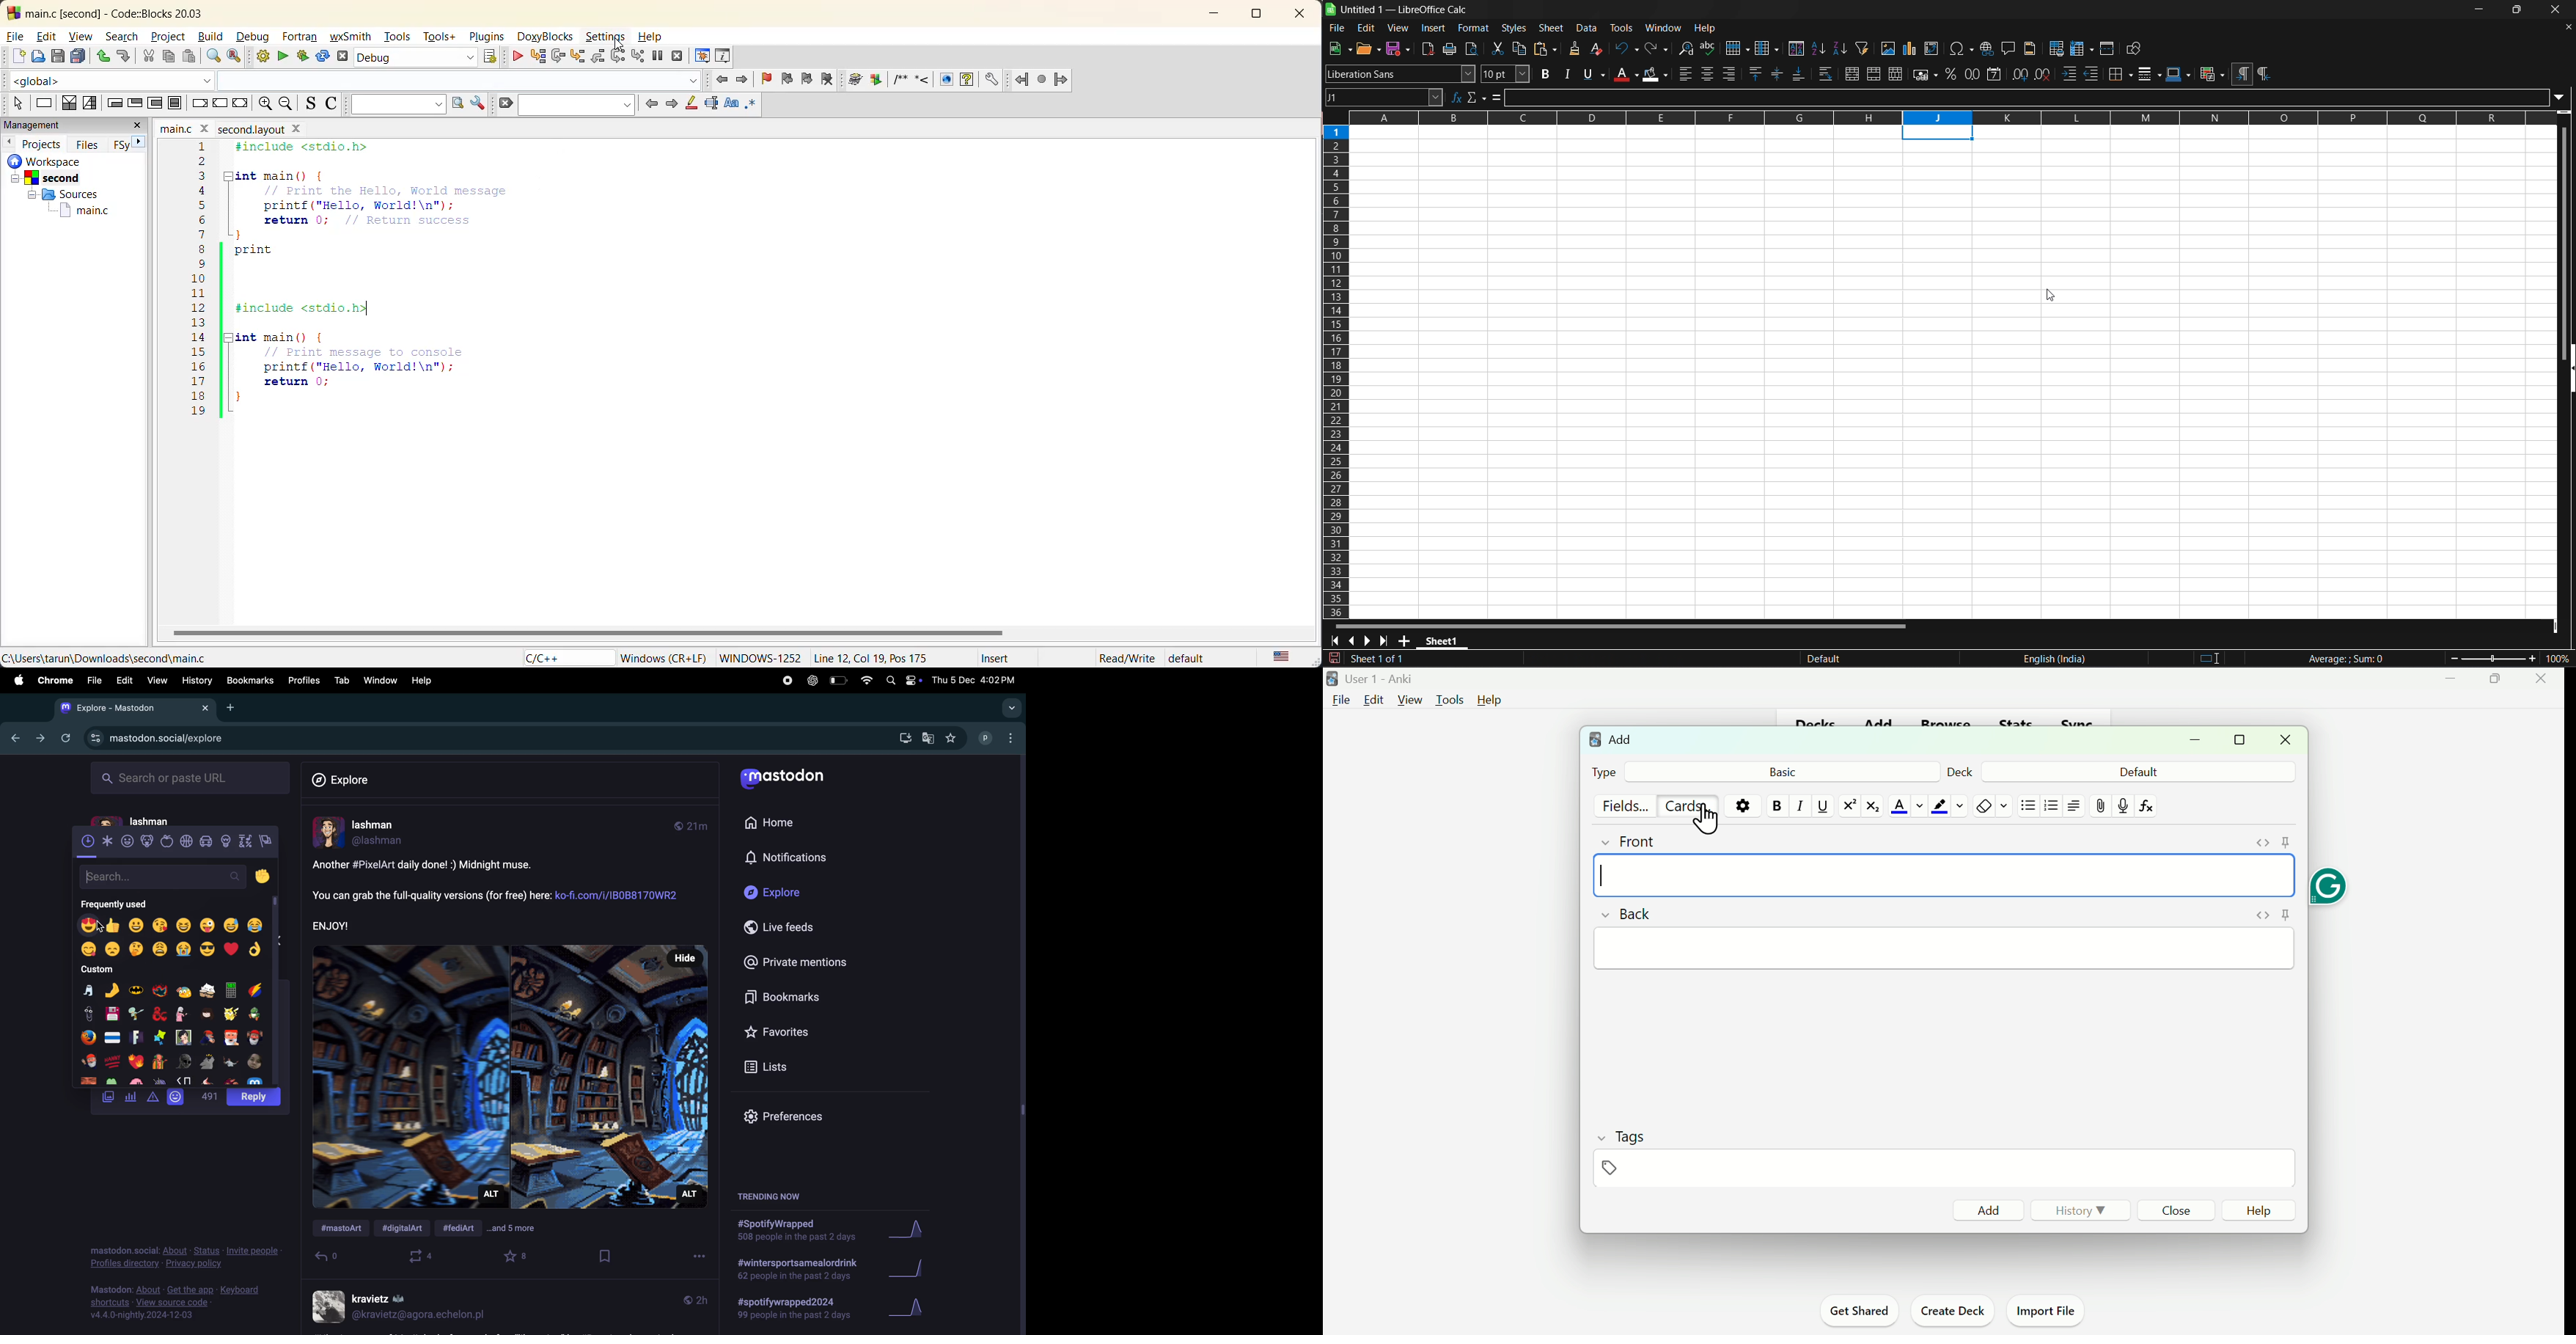 The image size is (2576, 1344). Describe the element at coordinates (2343, 658) in the screenshot. I see `formula` at that location.